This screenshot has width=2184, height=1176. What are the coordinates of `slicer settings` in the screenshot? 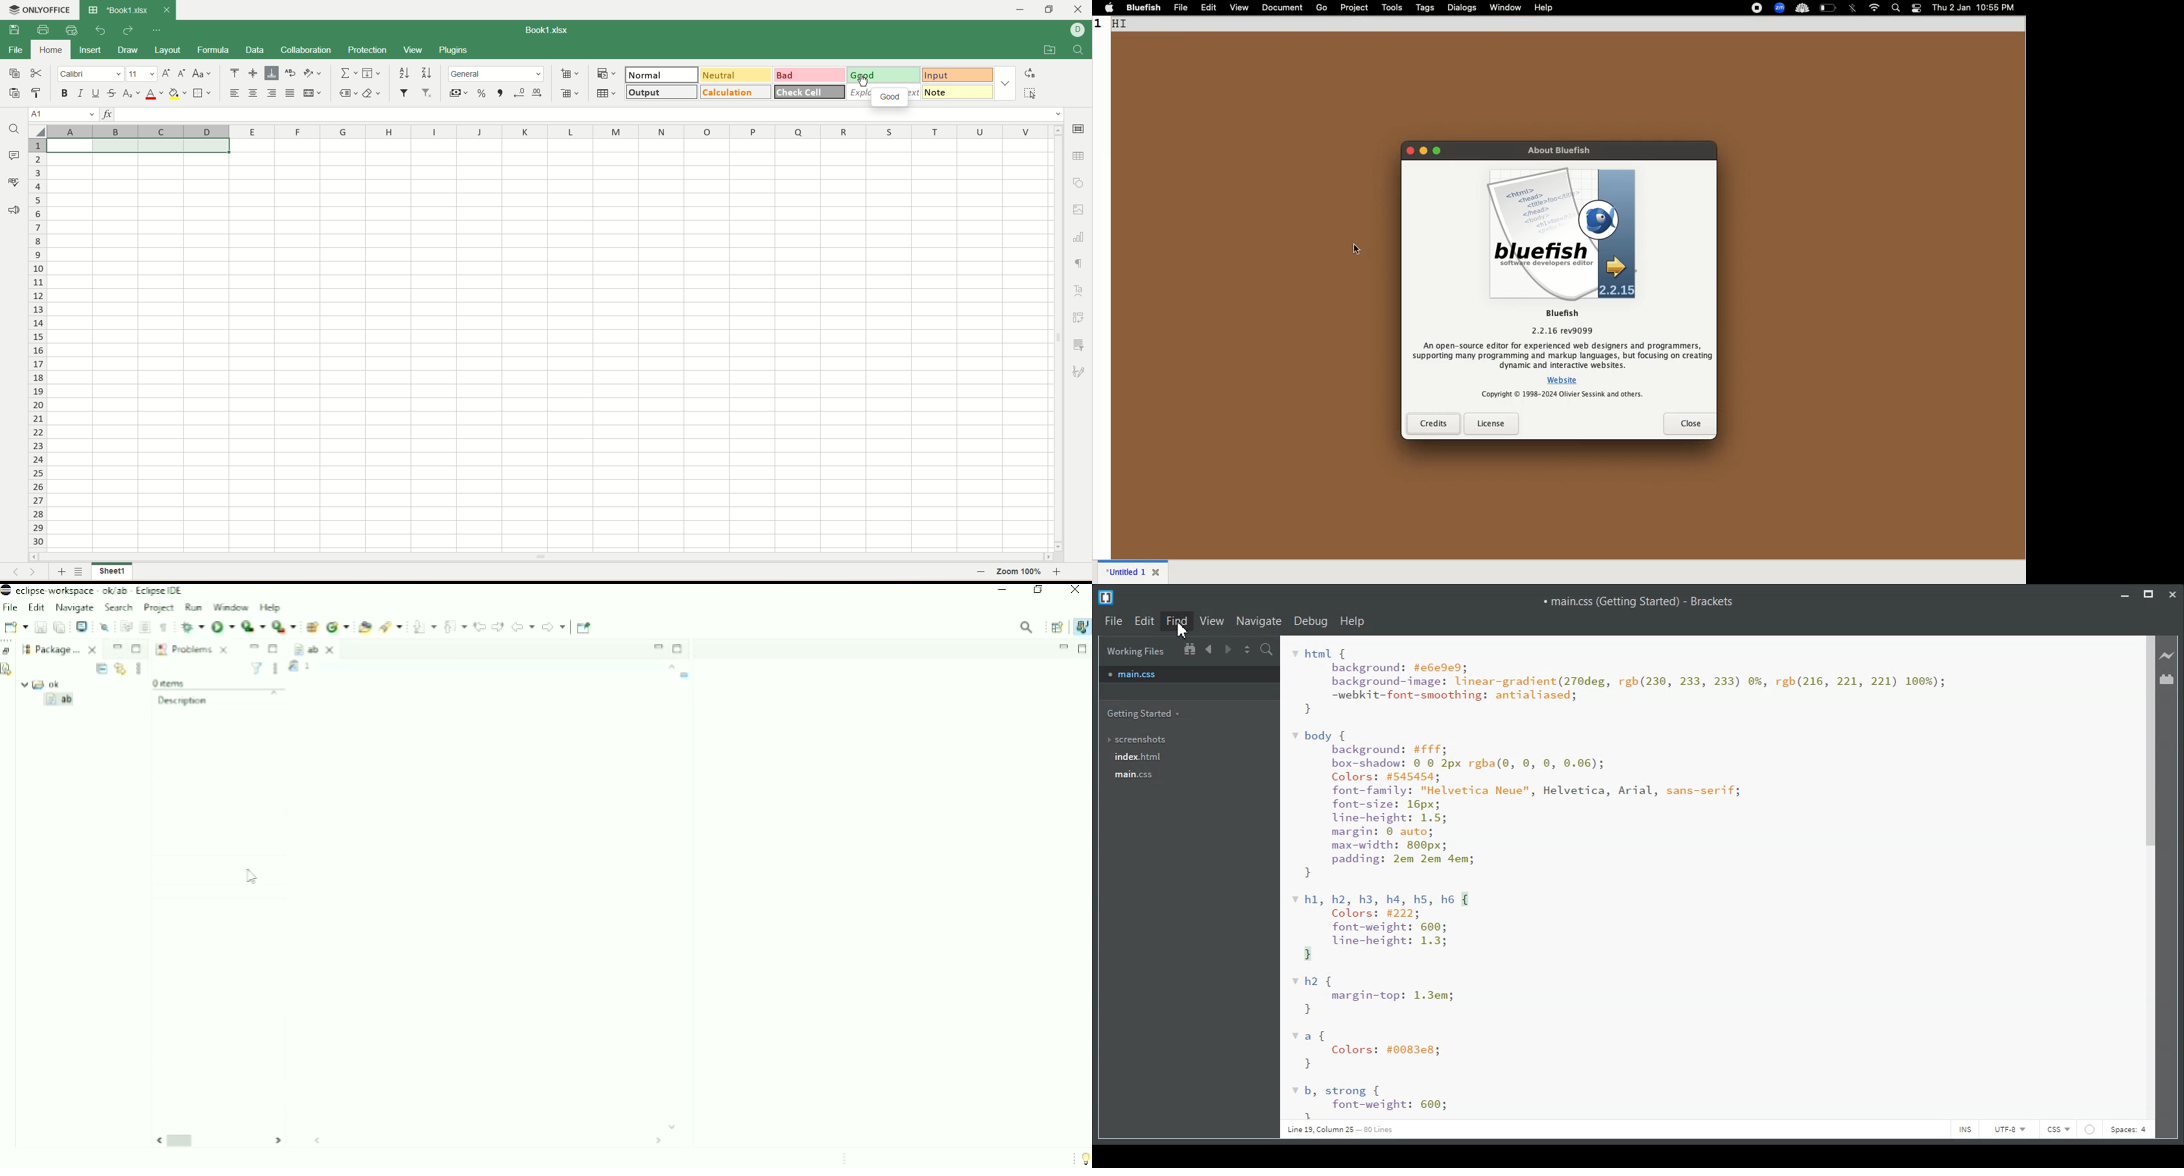 It's located at (1081, 345).